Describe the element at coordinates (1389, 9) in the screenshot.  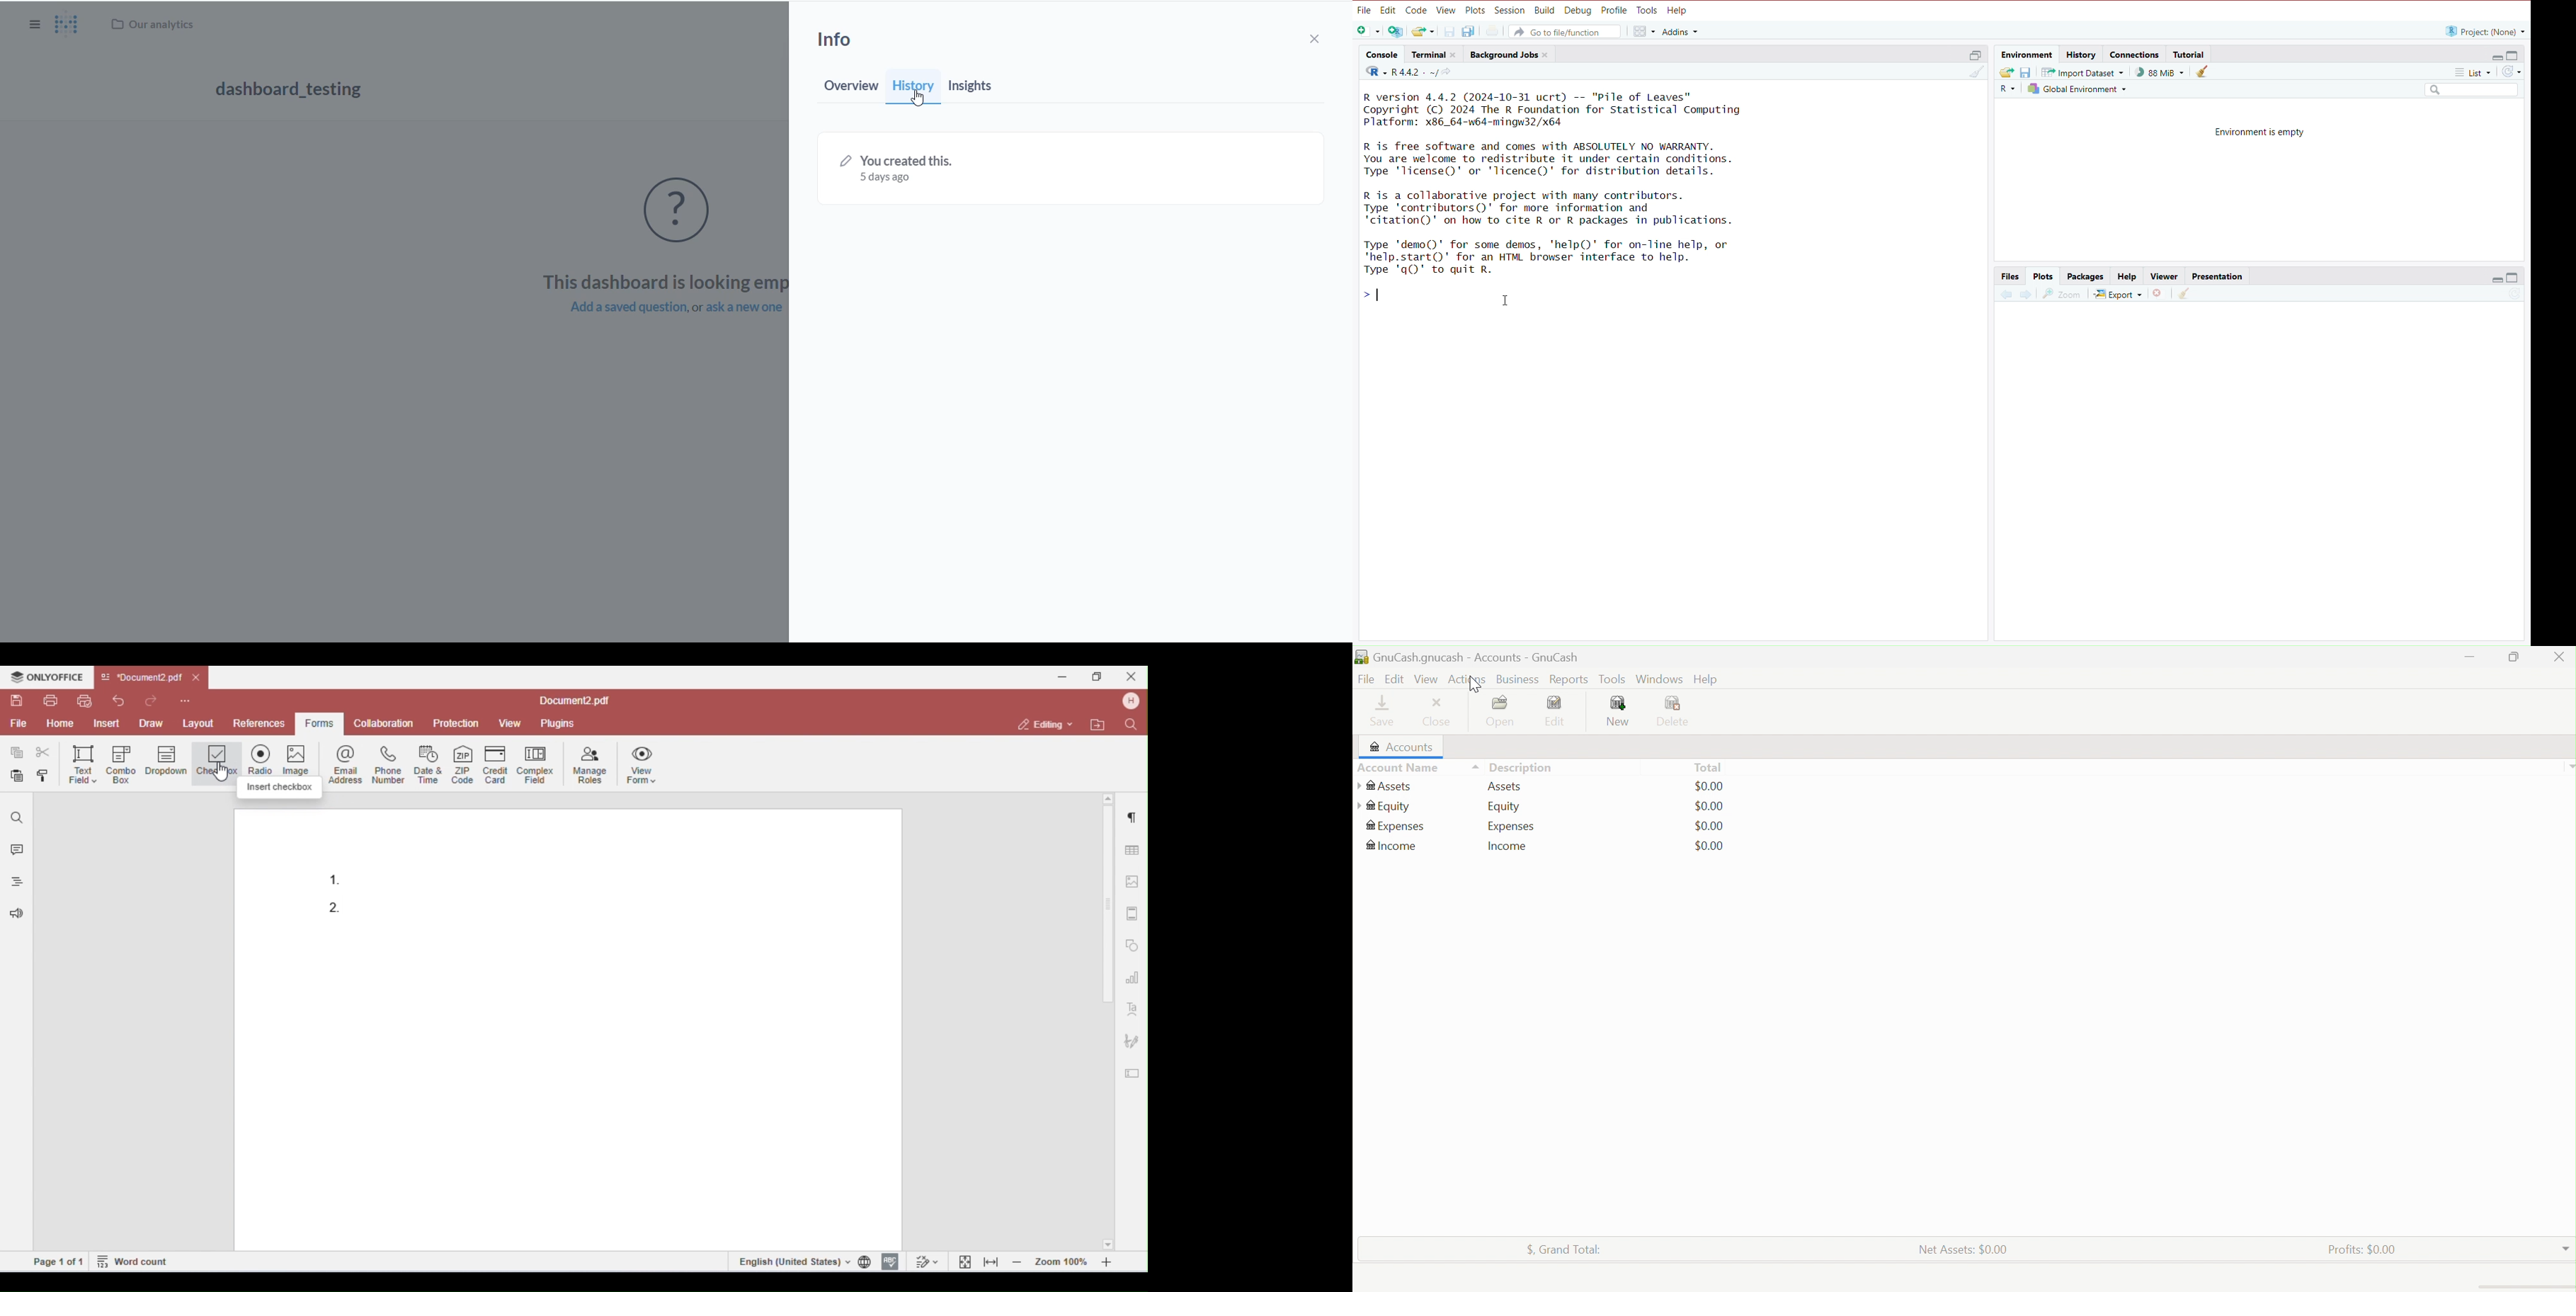
I see `Edit` at that location.